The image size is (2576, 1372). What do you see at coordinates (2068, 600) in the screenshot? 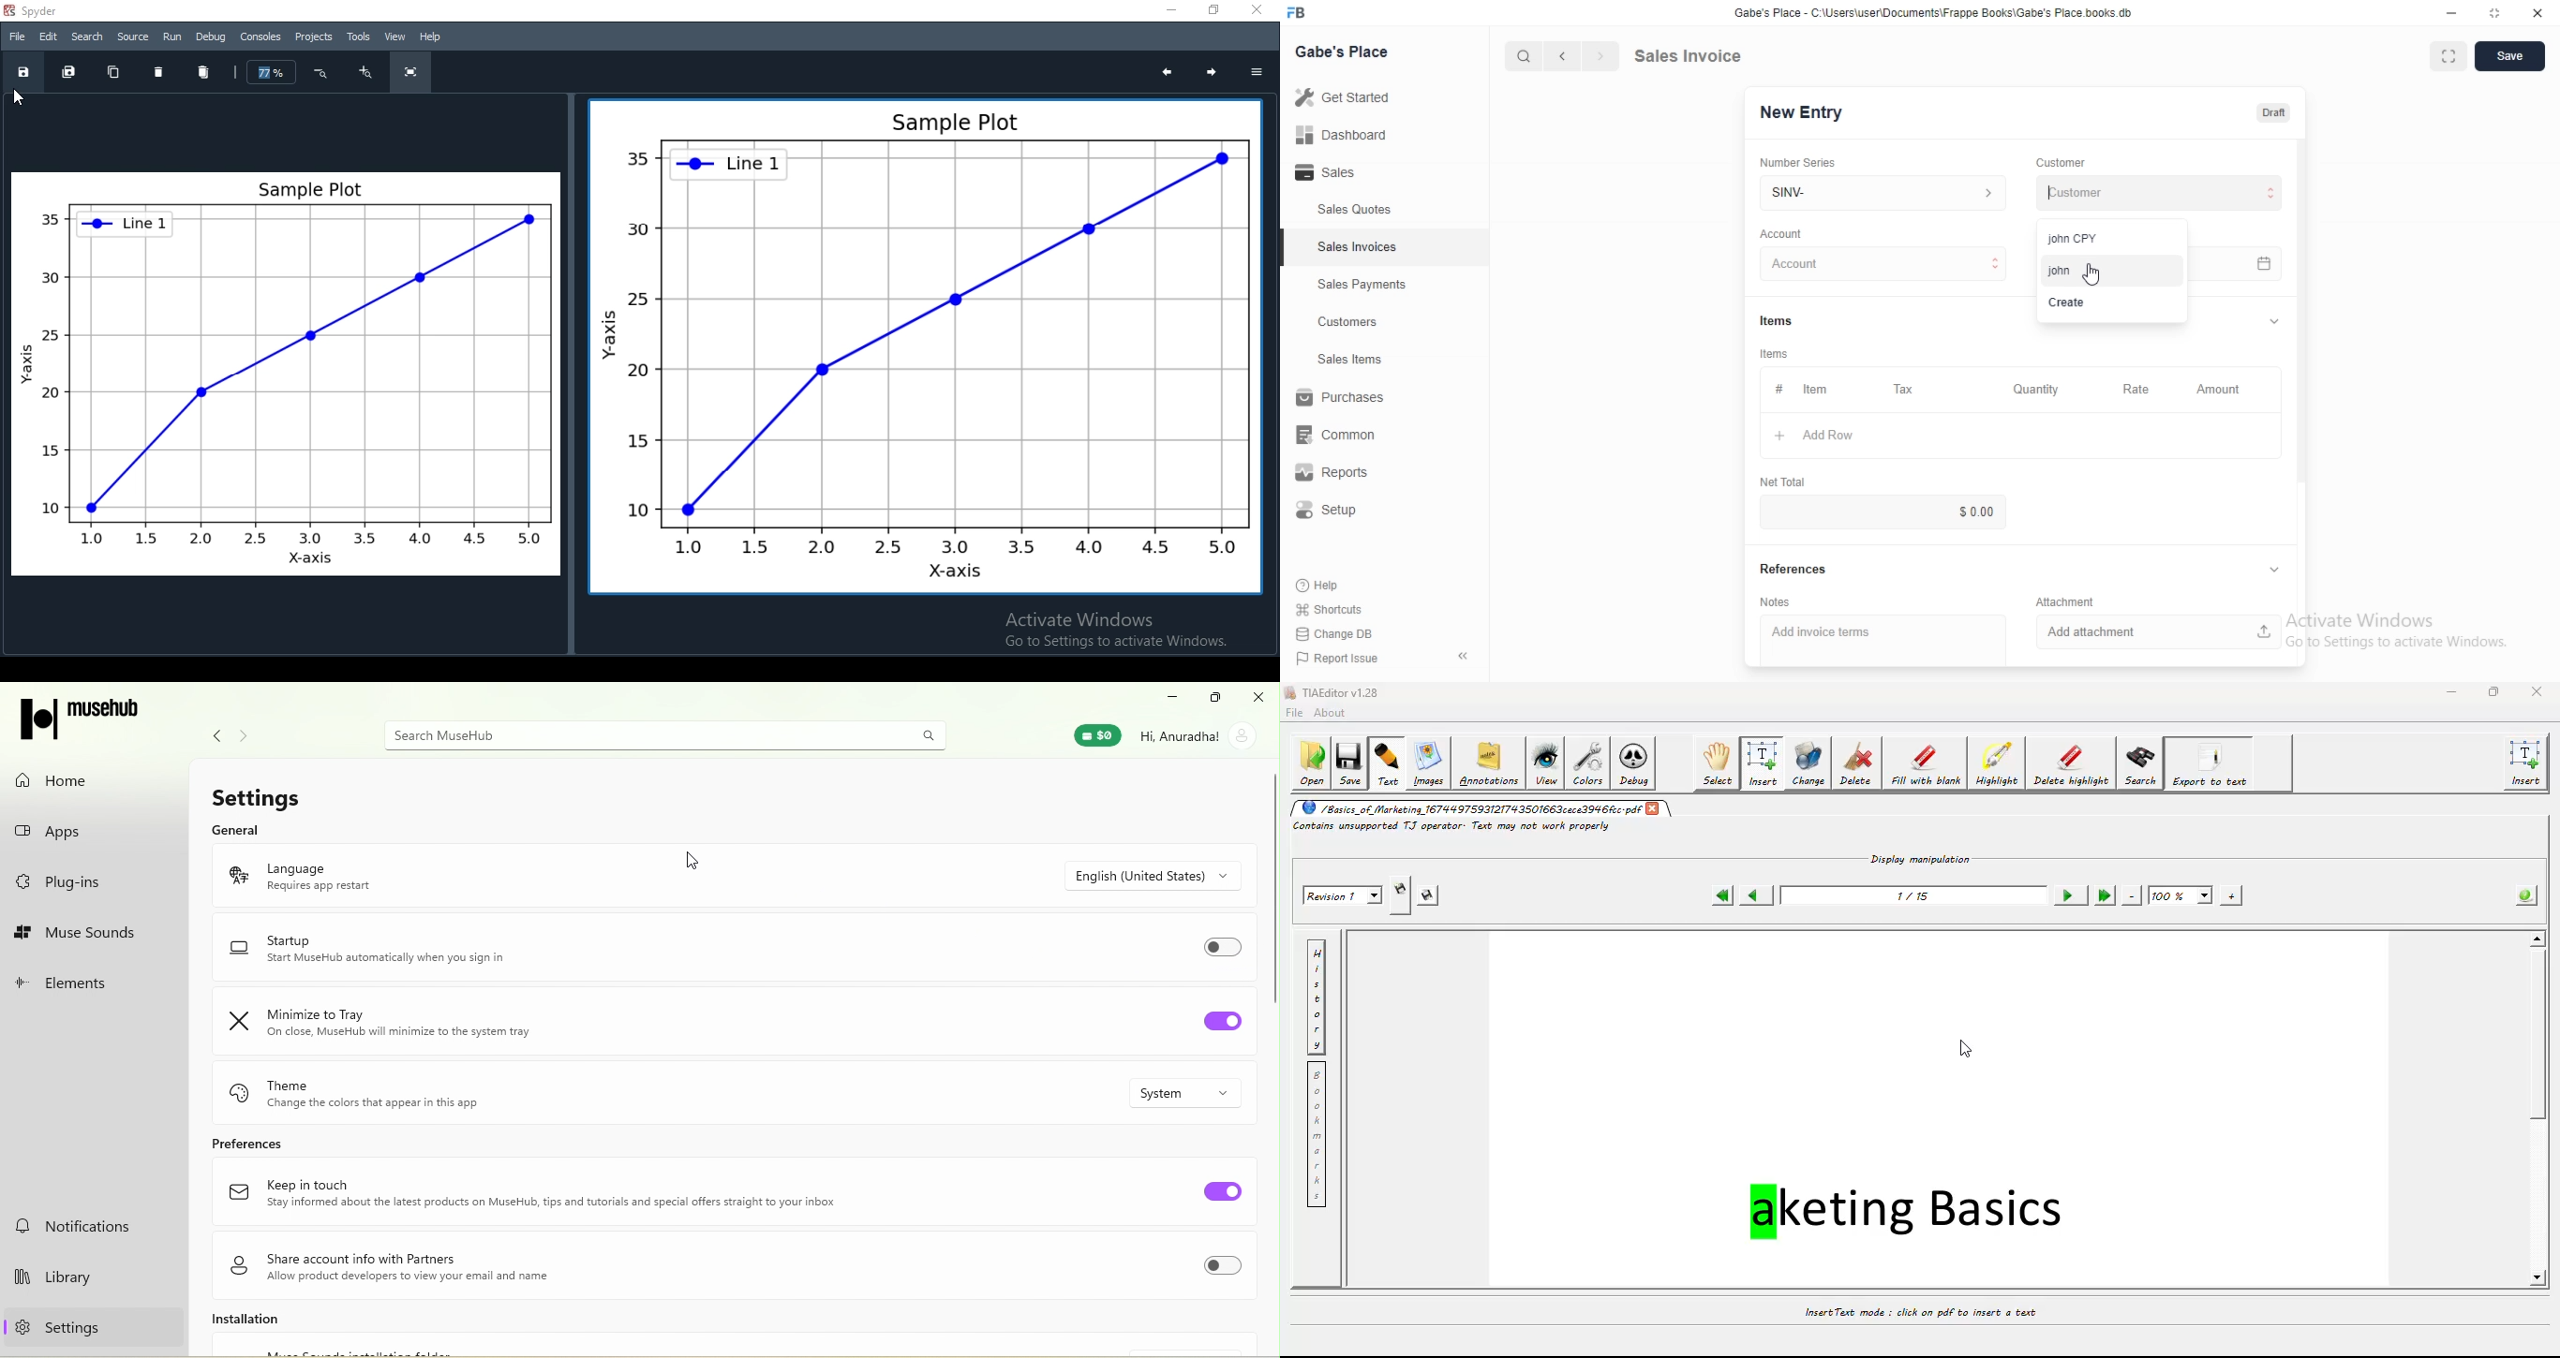
I see `` at bounding box center [2068, 600].